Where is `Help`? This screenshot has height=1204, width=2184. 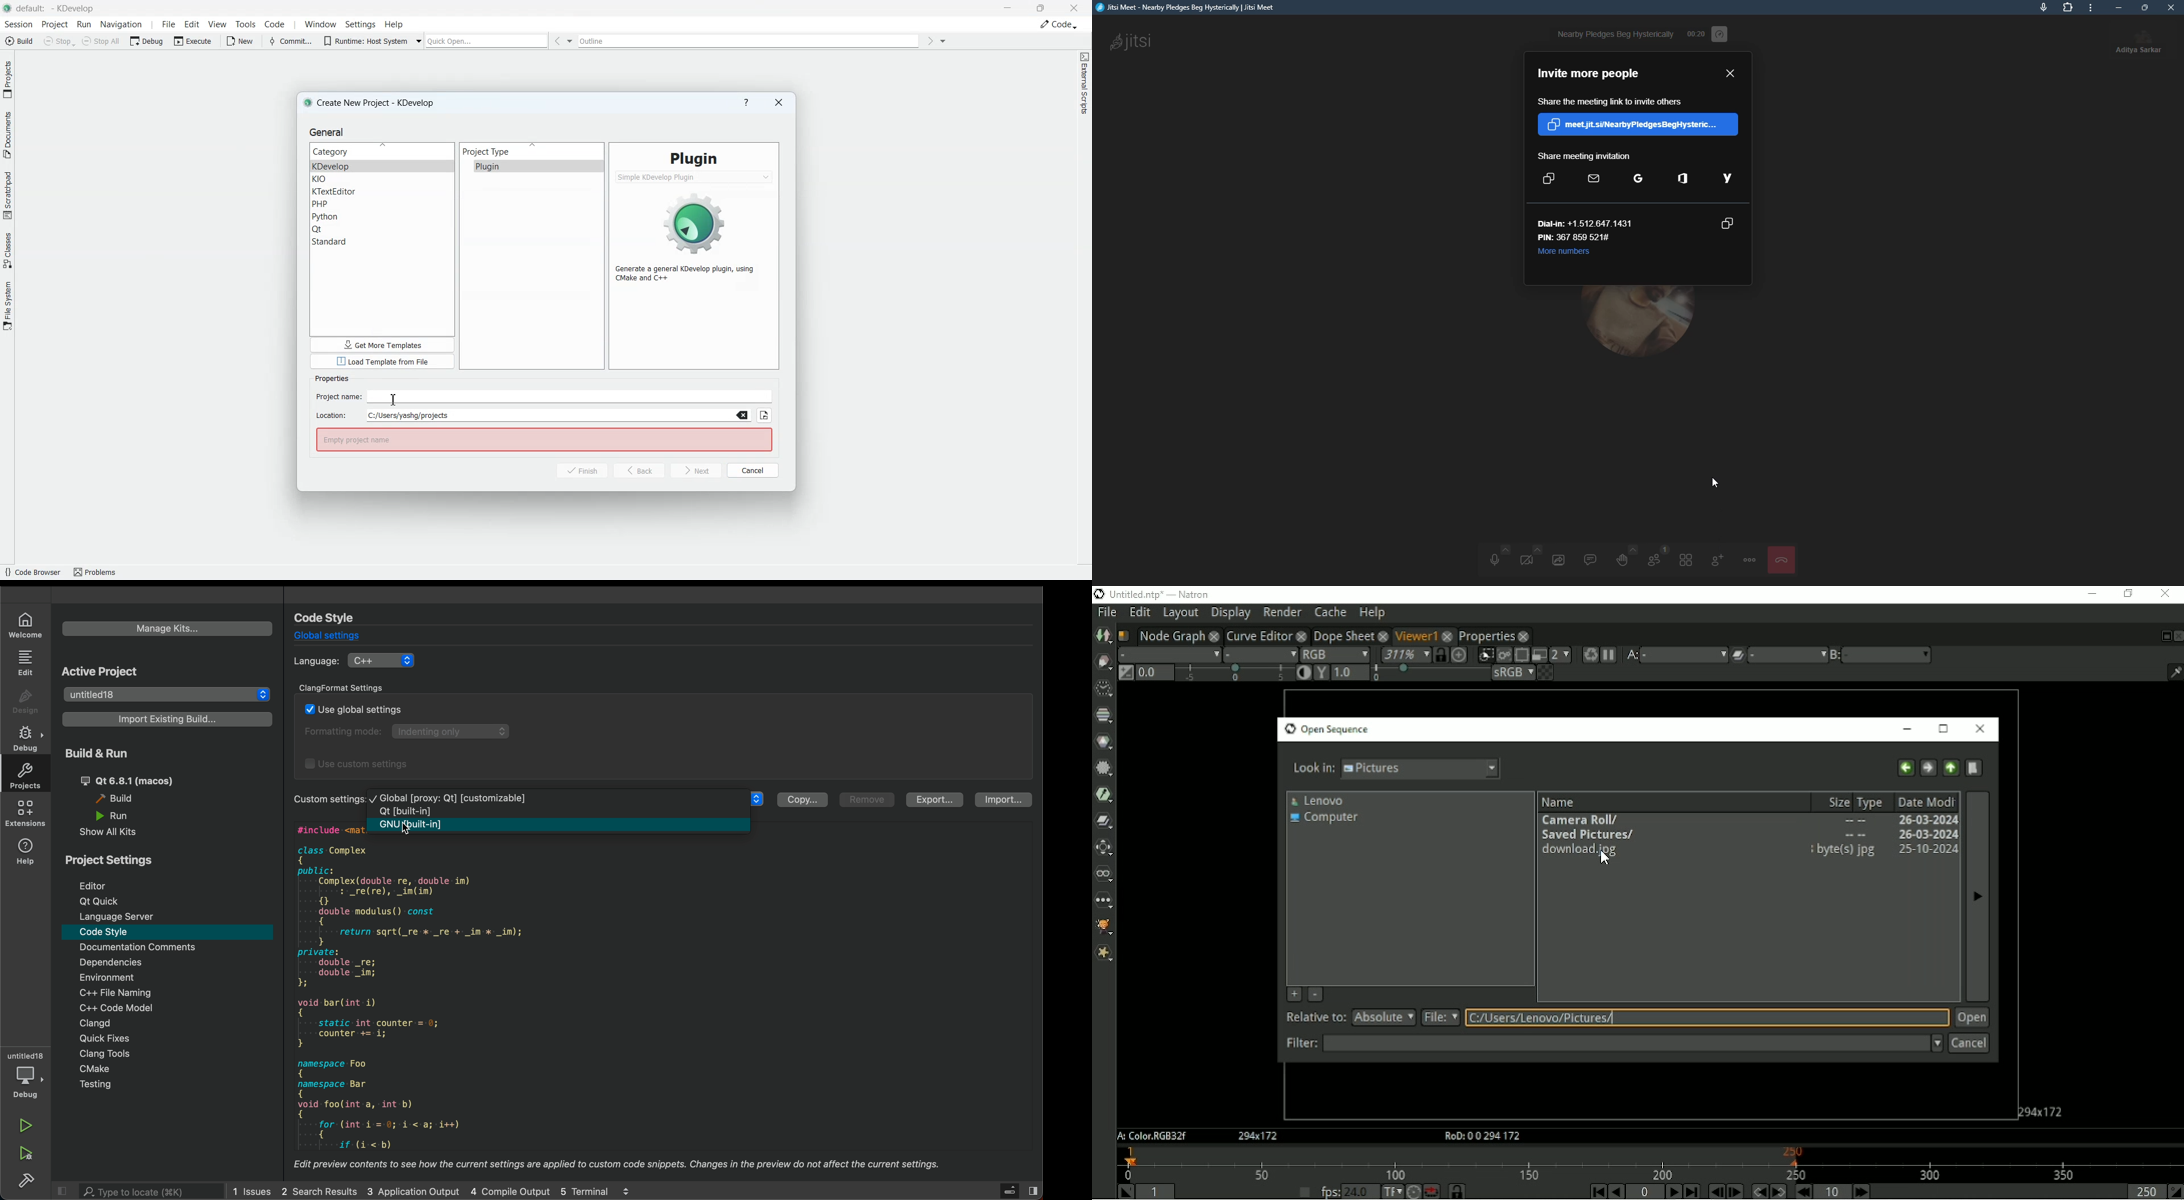 Help is located at coordinates (394, 24).